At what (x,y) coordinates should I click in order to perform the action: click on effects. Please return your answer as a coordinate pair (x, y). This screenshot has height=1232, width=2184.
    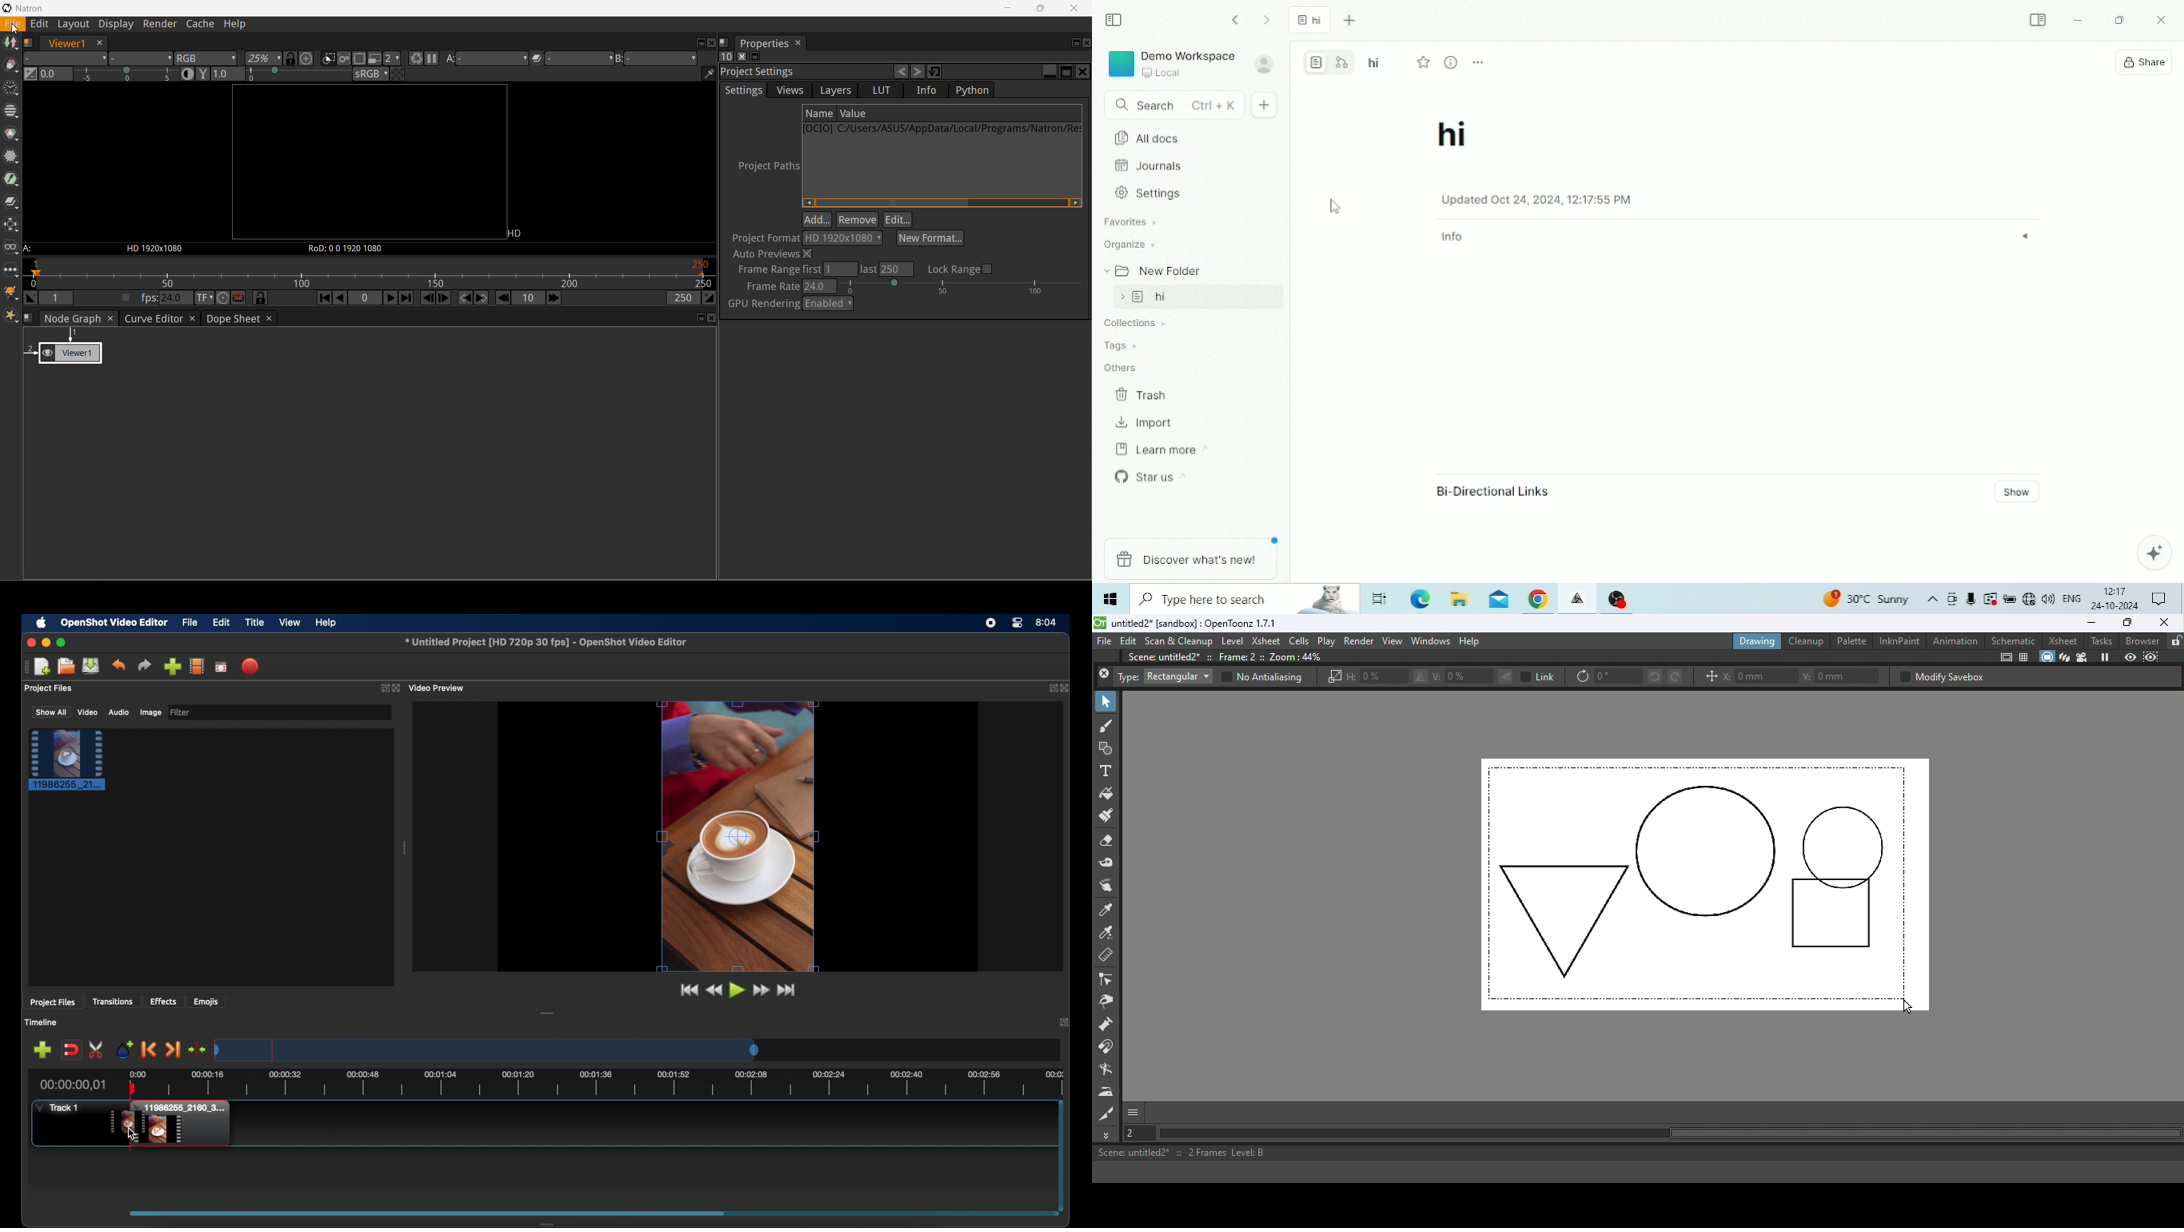
    Looking at the image, I should click on (164, 1001).